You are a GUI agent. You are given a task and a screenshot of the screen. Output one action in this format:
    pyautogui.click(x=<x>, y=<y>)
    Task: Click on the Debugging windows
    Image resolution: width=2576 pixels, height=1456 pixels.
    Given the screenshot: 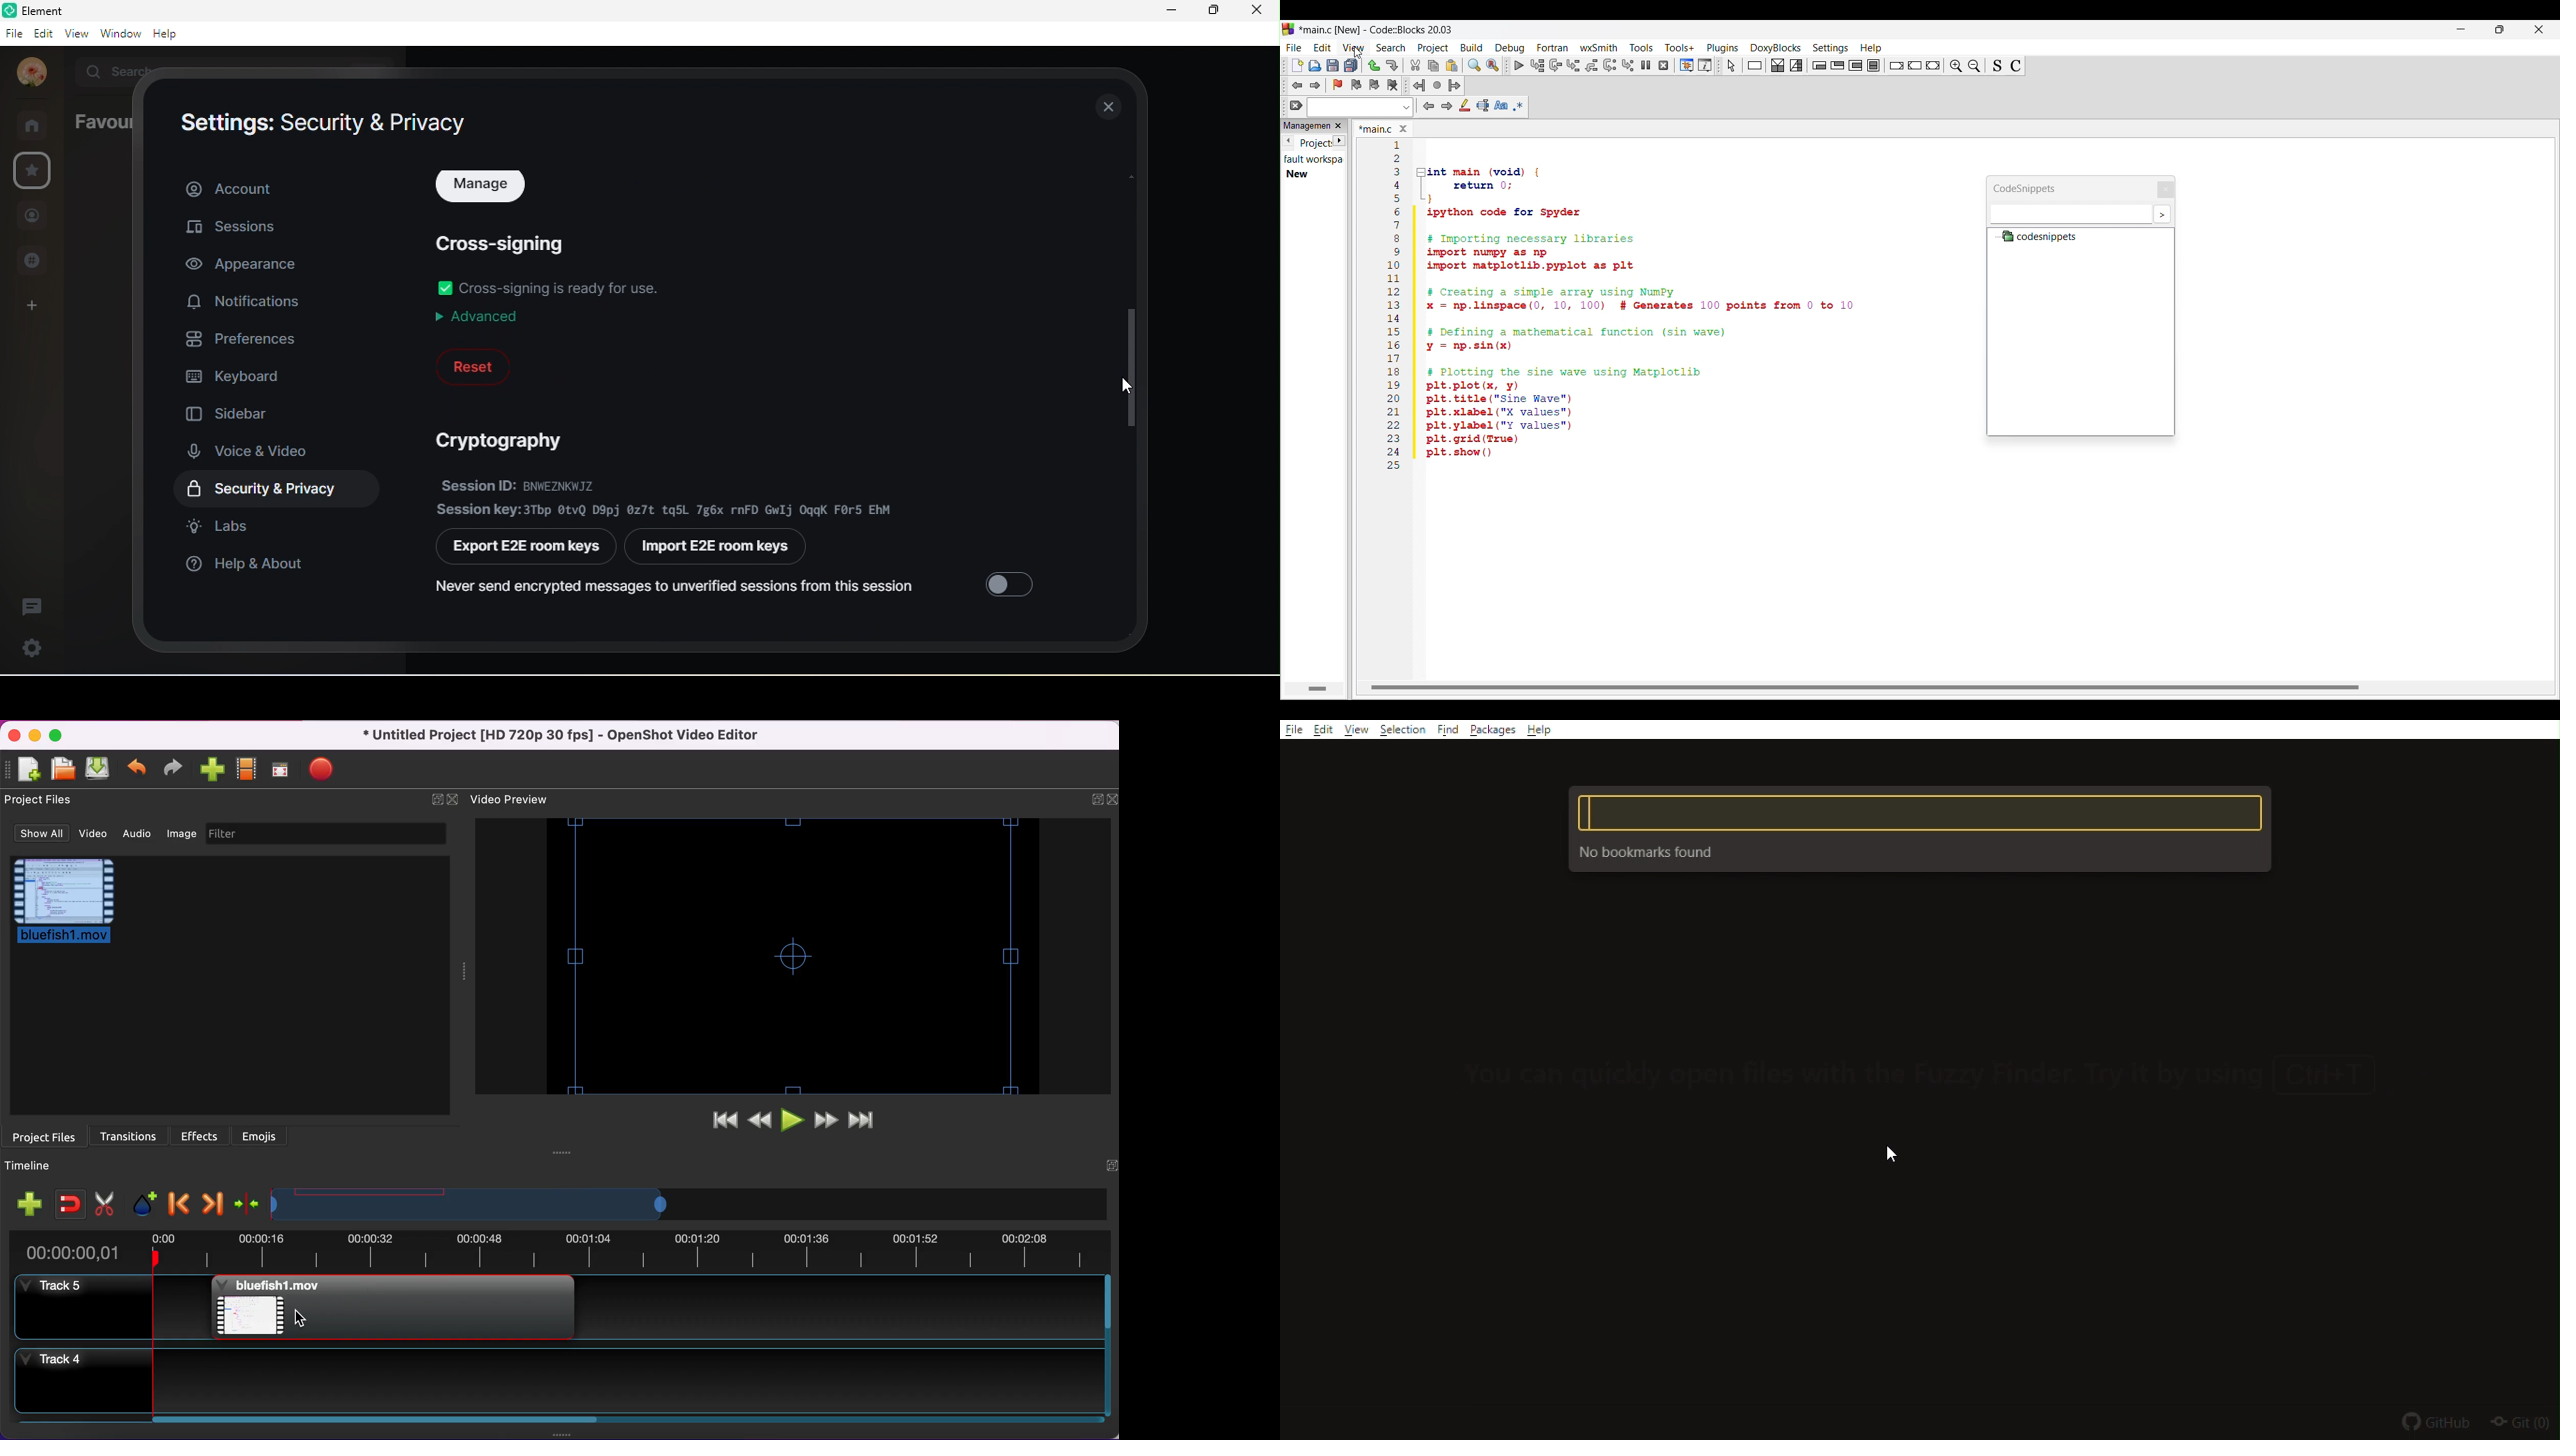 What is the action you would take?
    pyautogui.click(x=1686, y=65)
    